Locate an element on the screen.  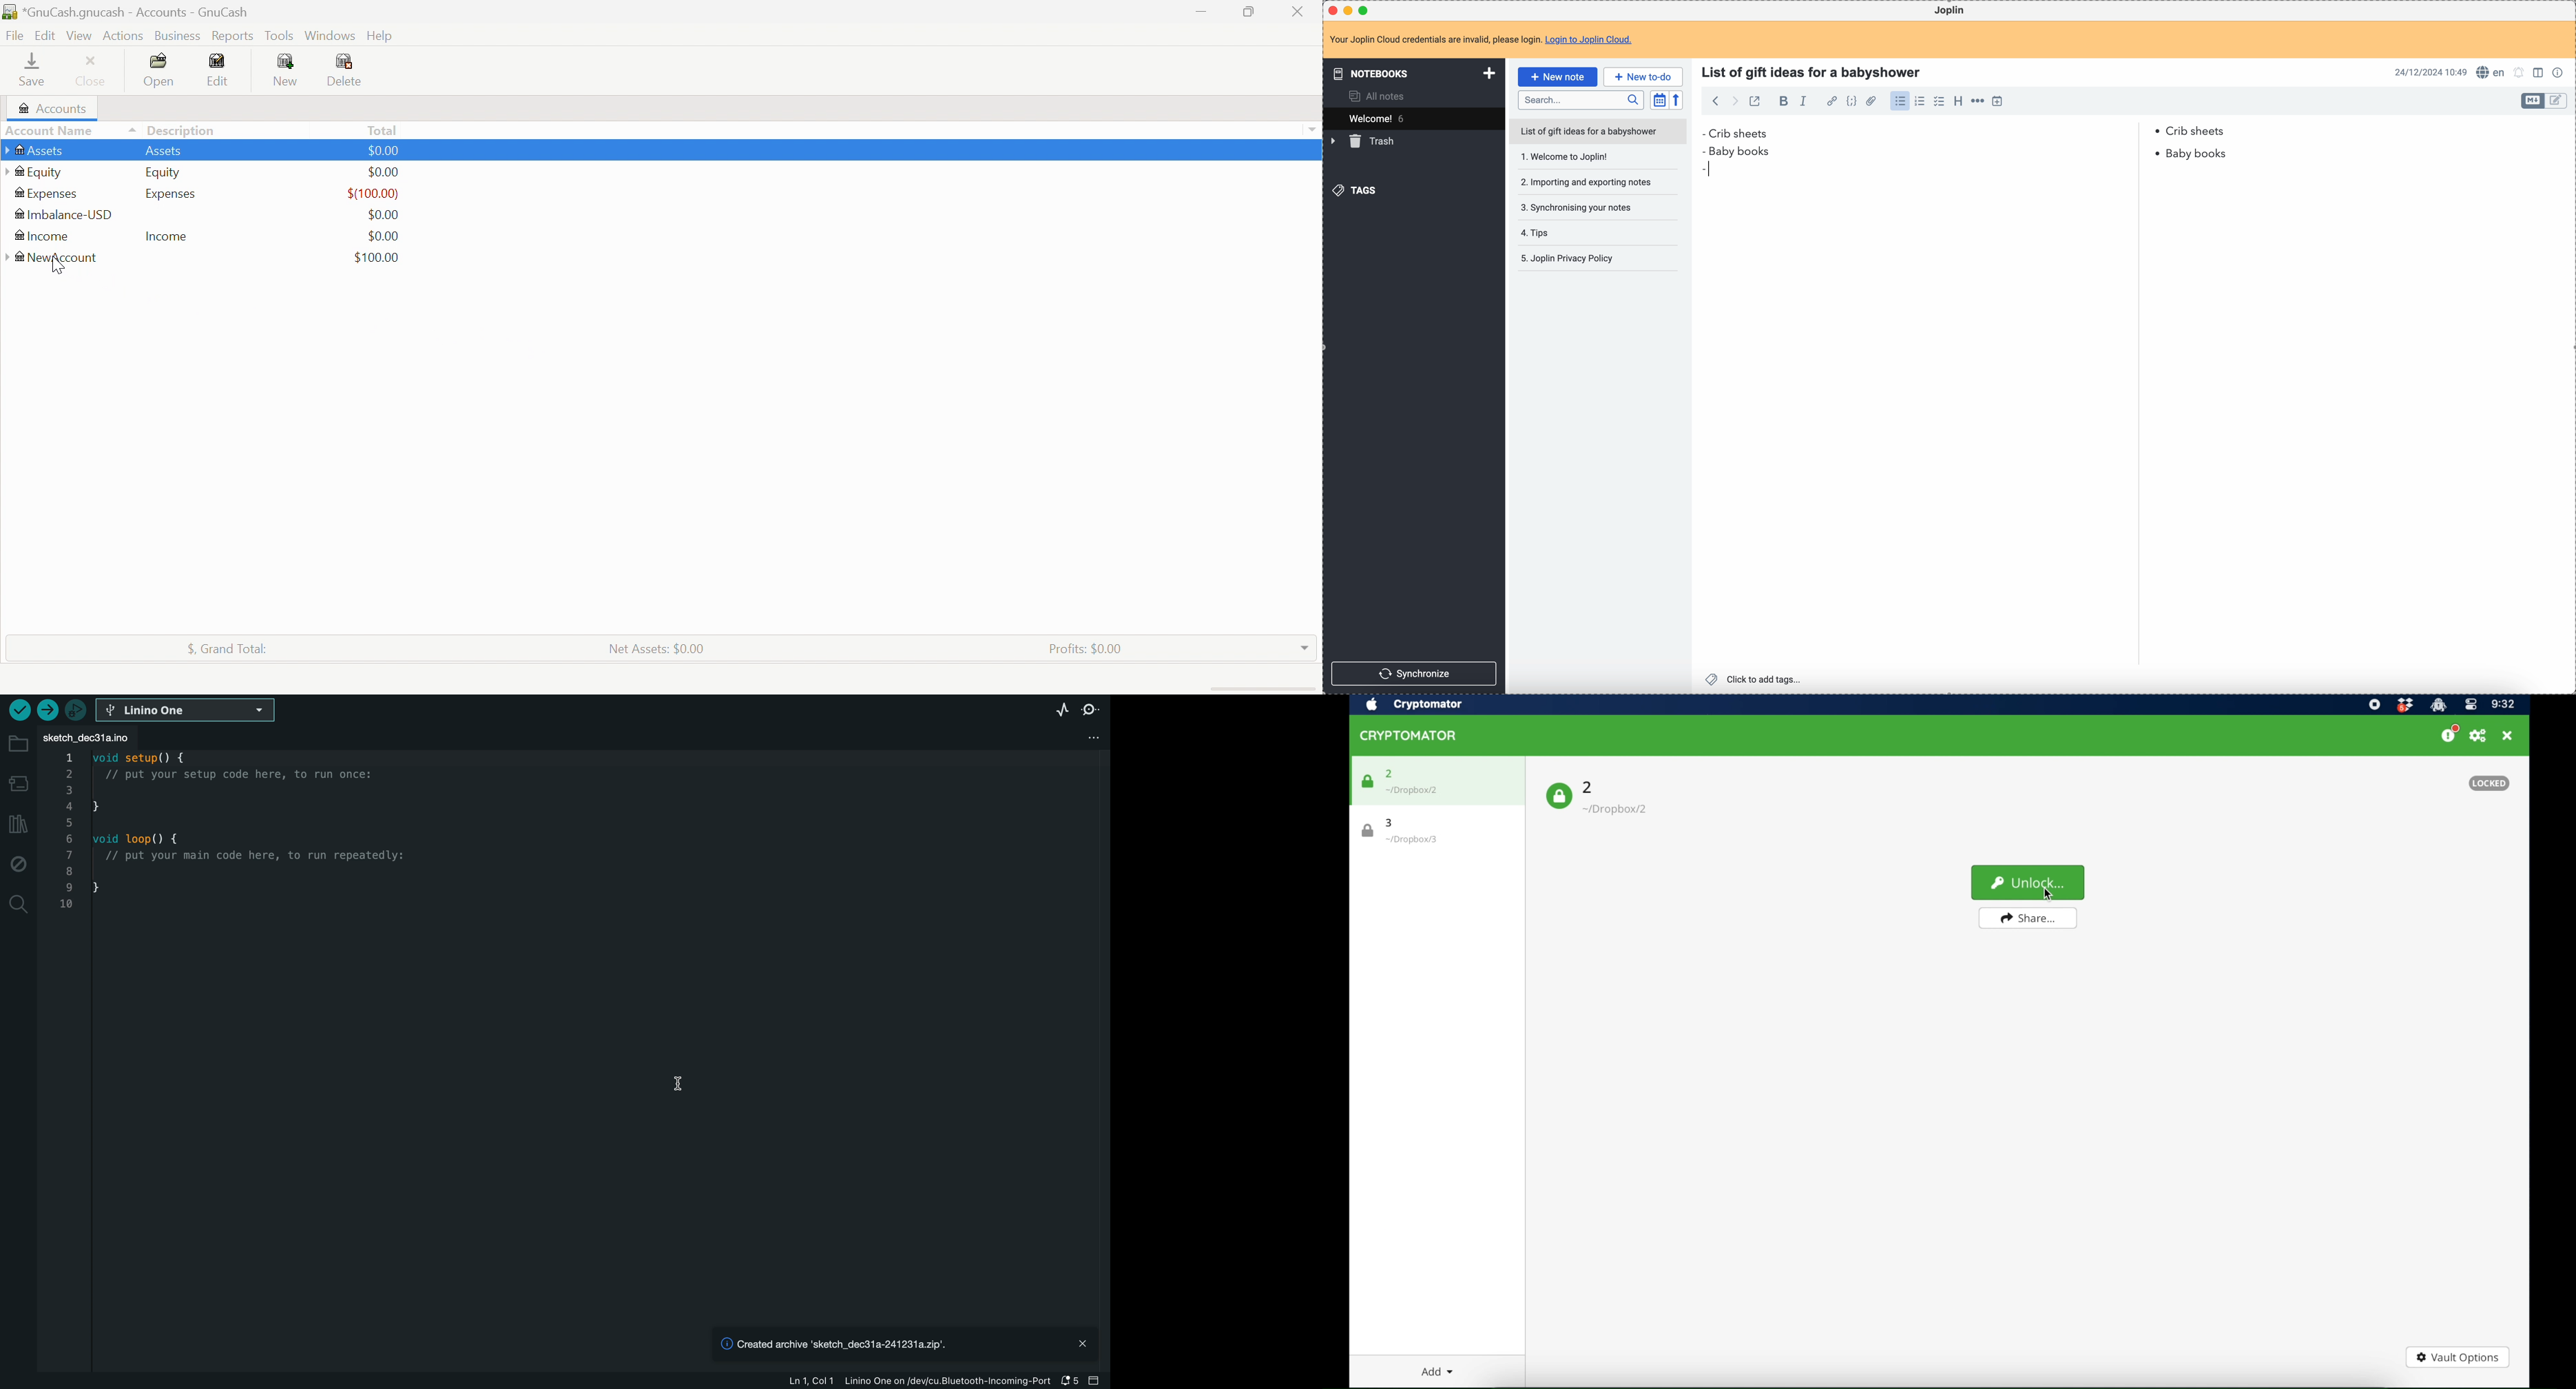
baby books is located at coordinates (2200, 155).